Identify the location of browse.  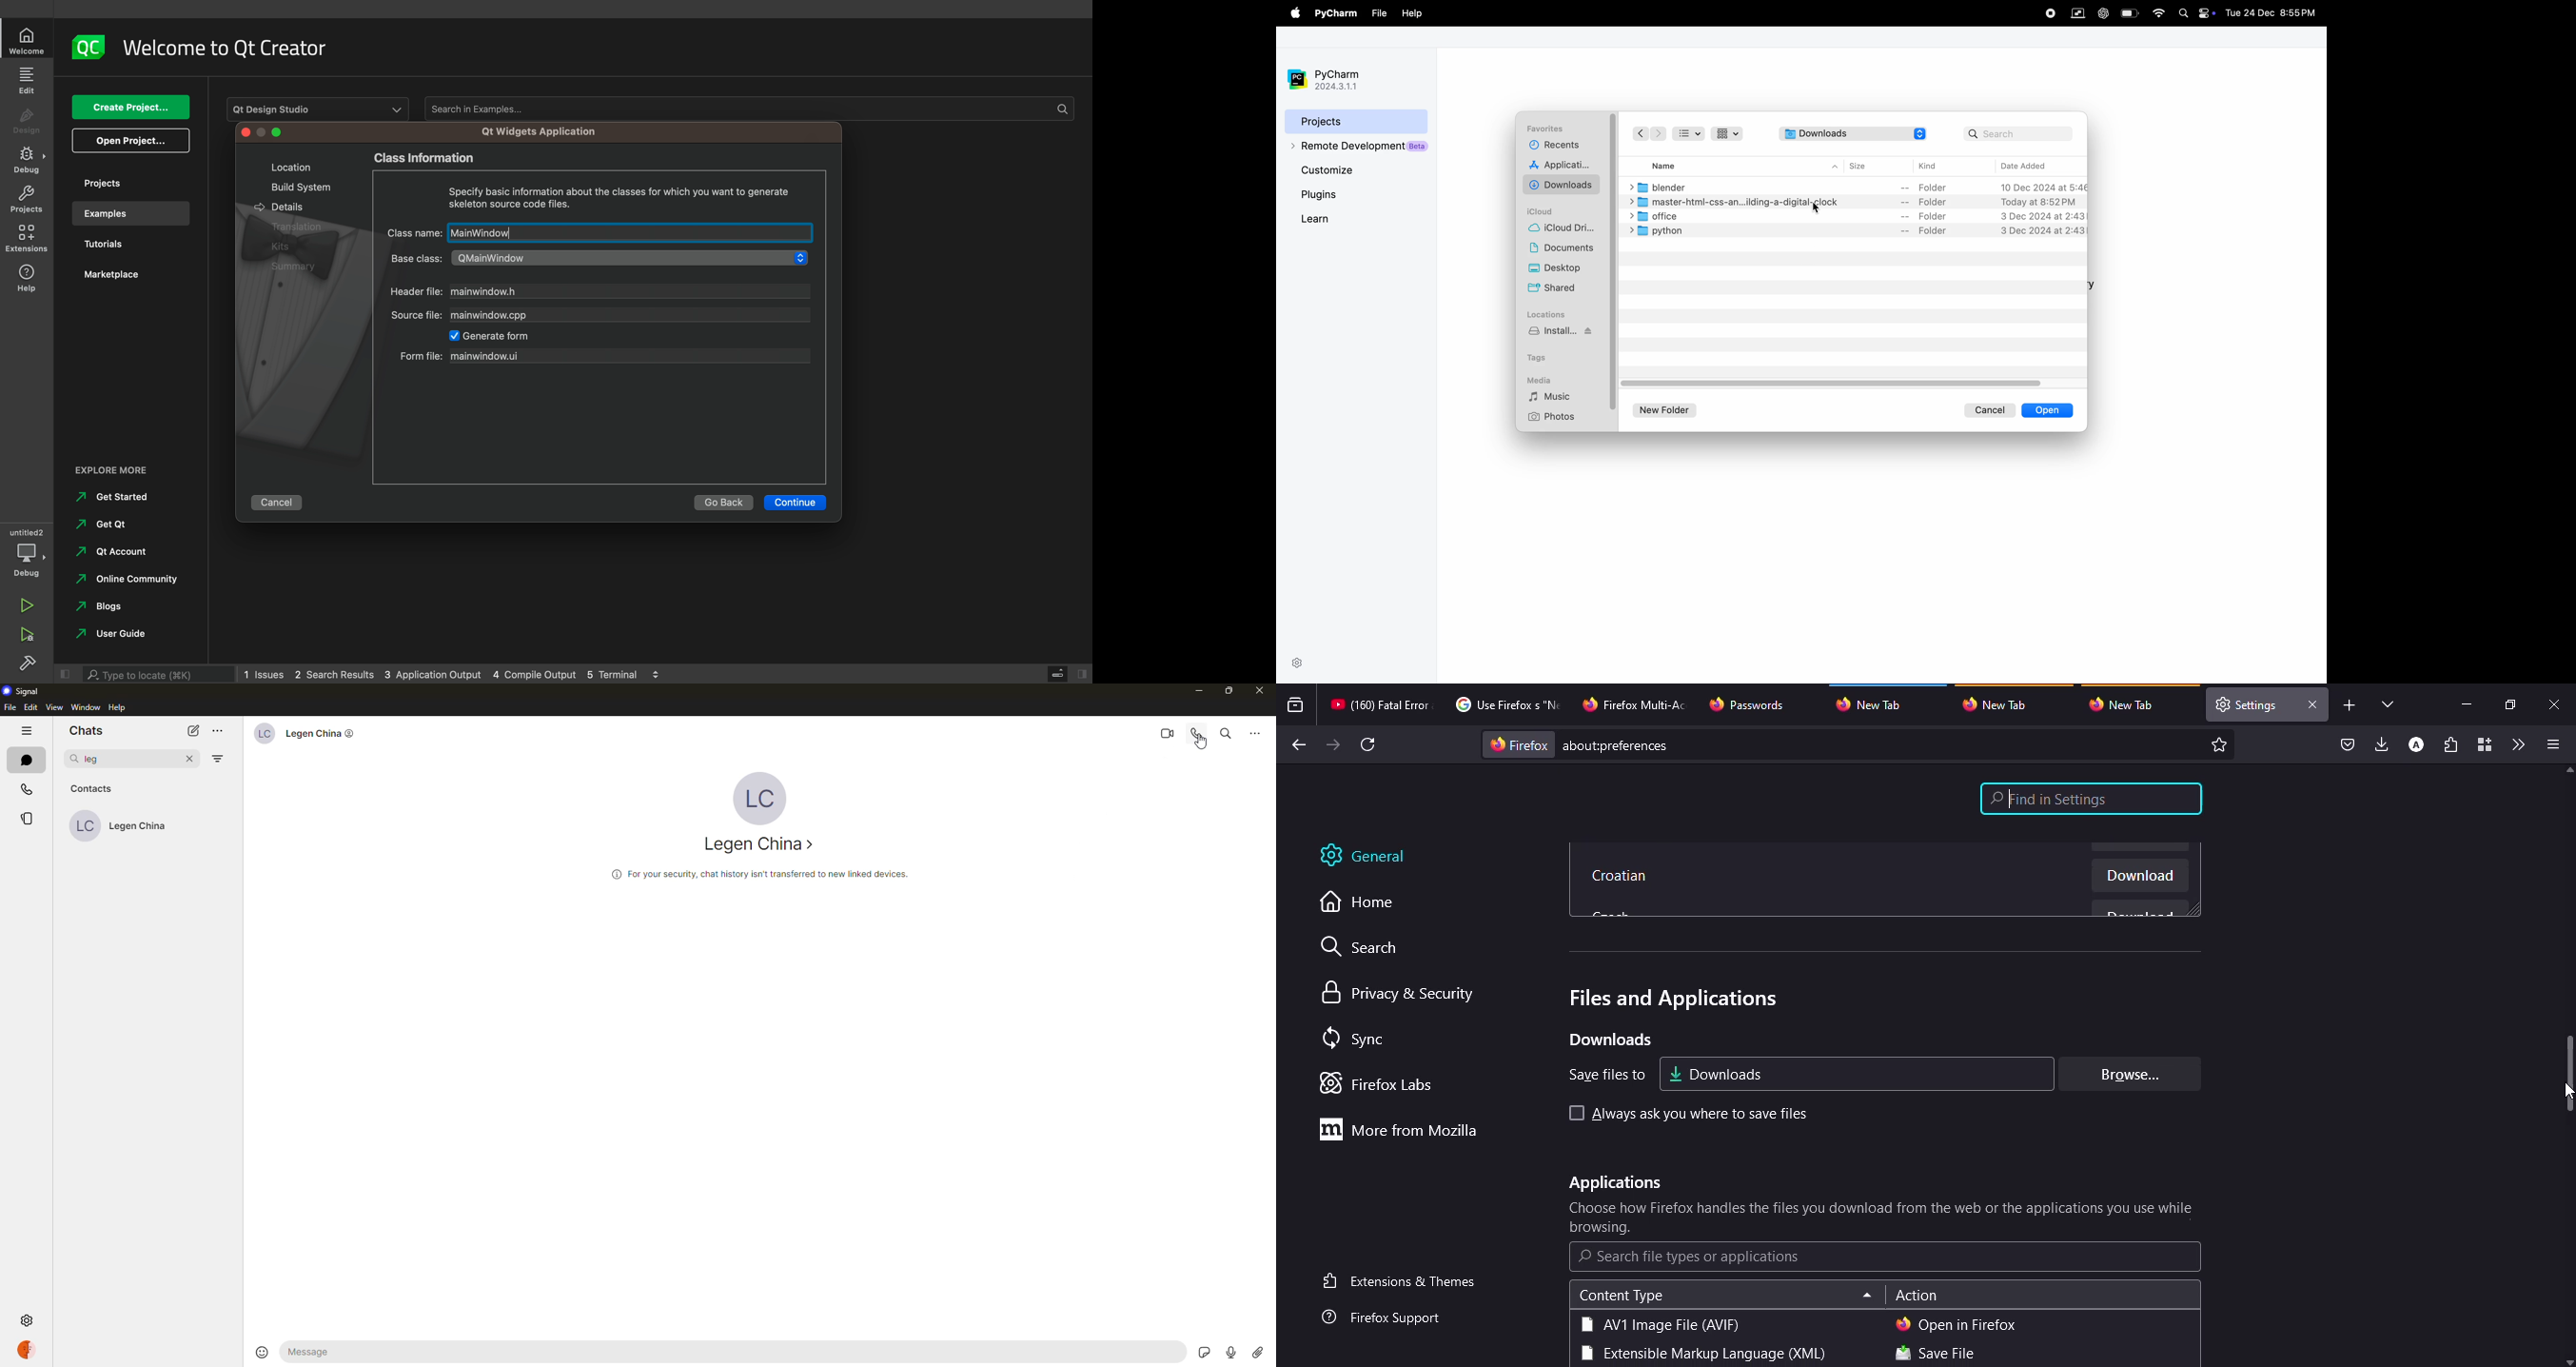
(2126, 1074).